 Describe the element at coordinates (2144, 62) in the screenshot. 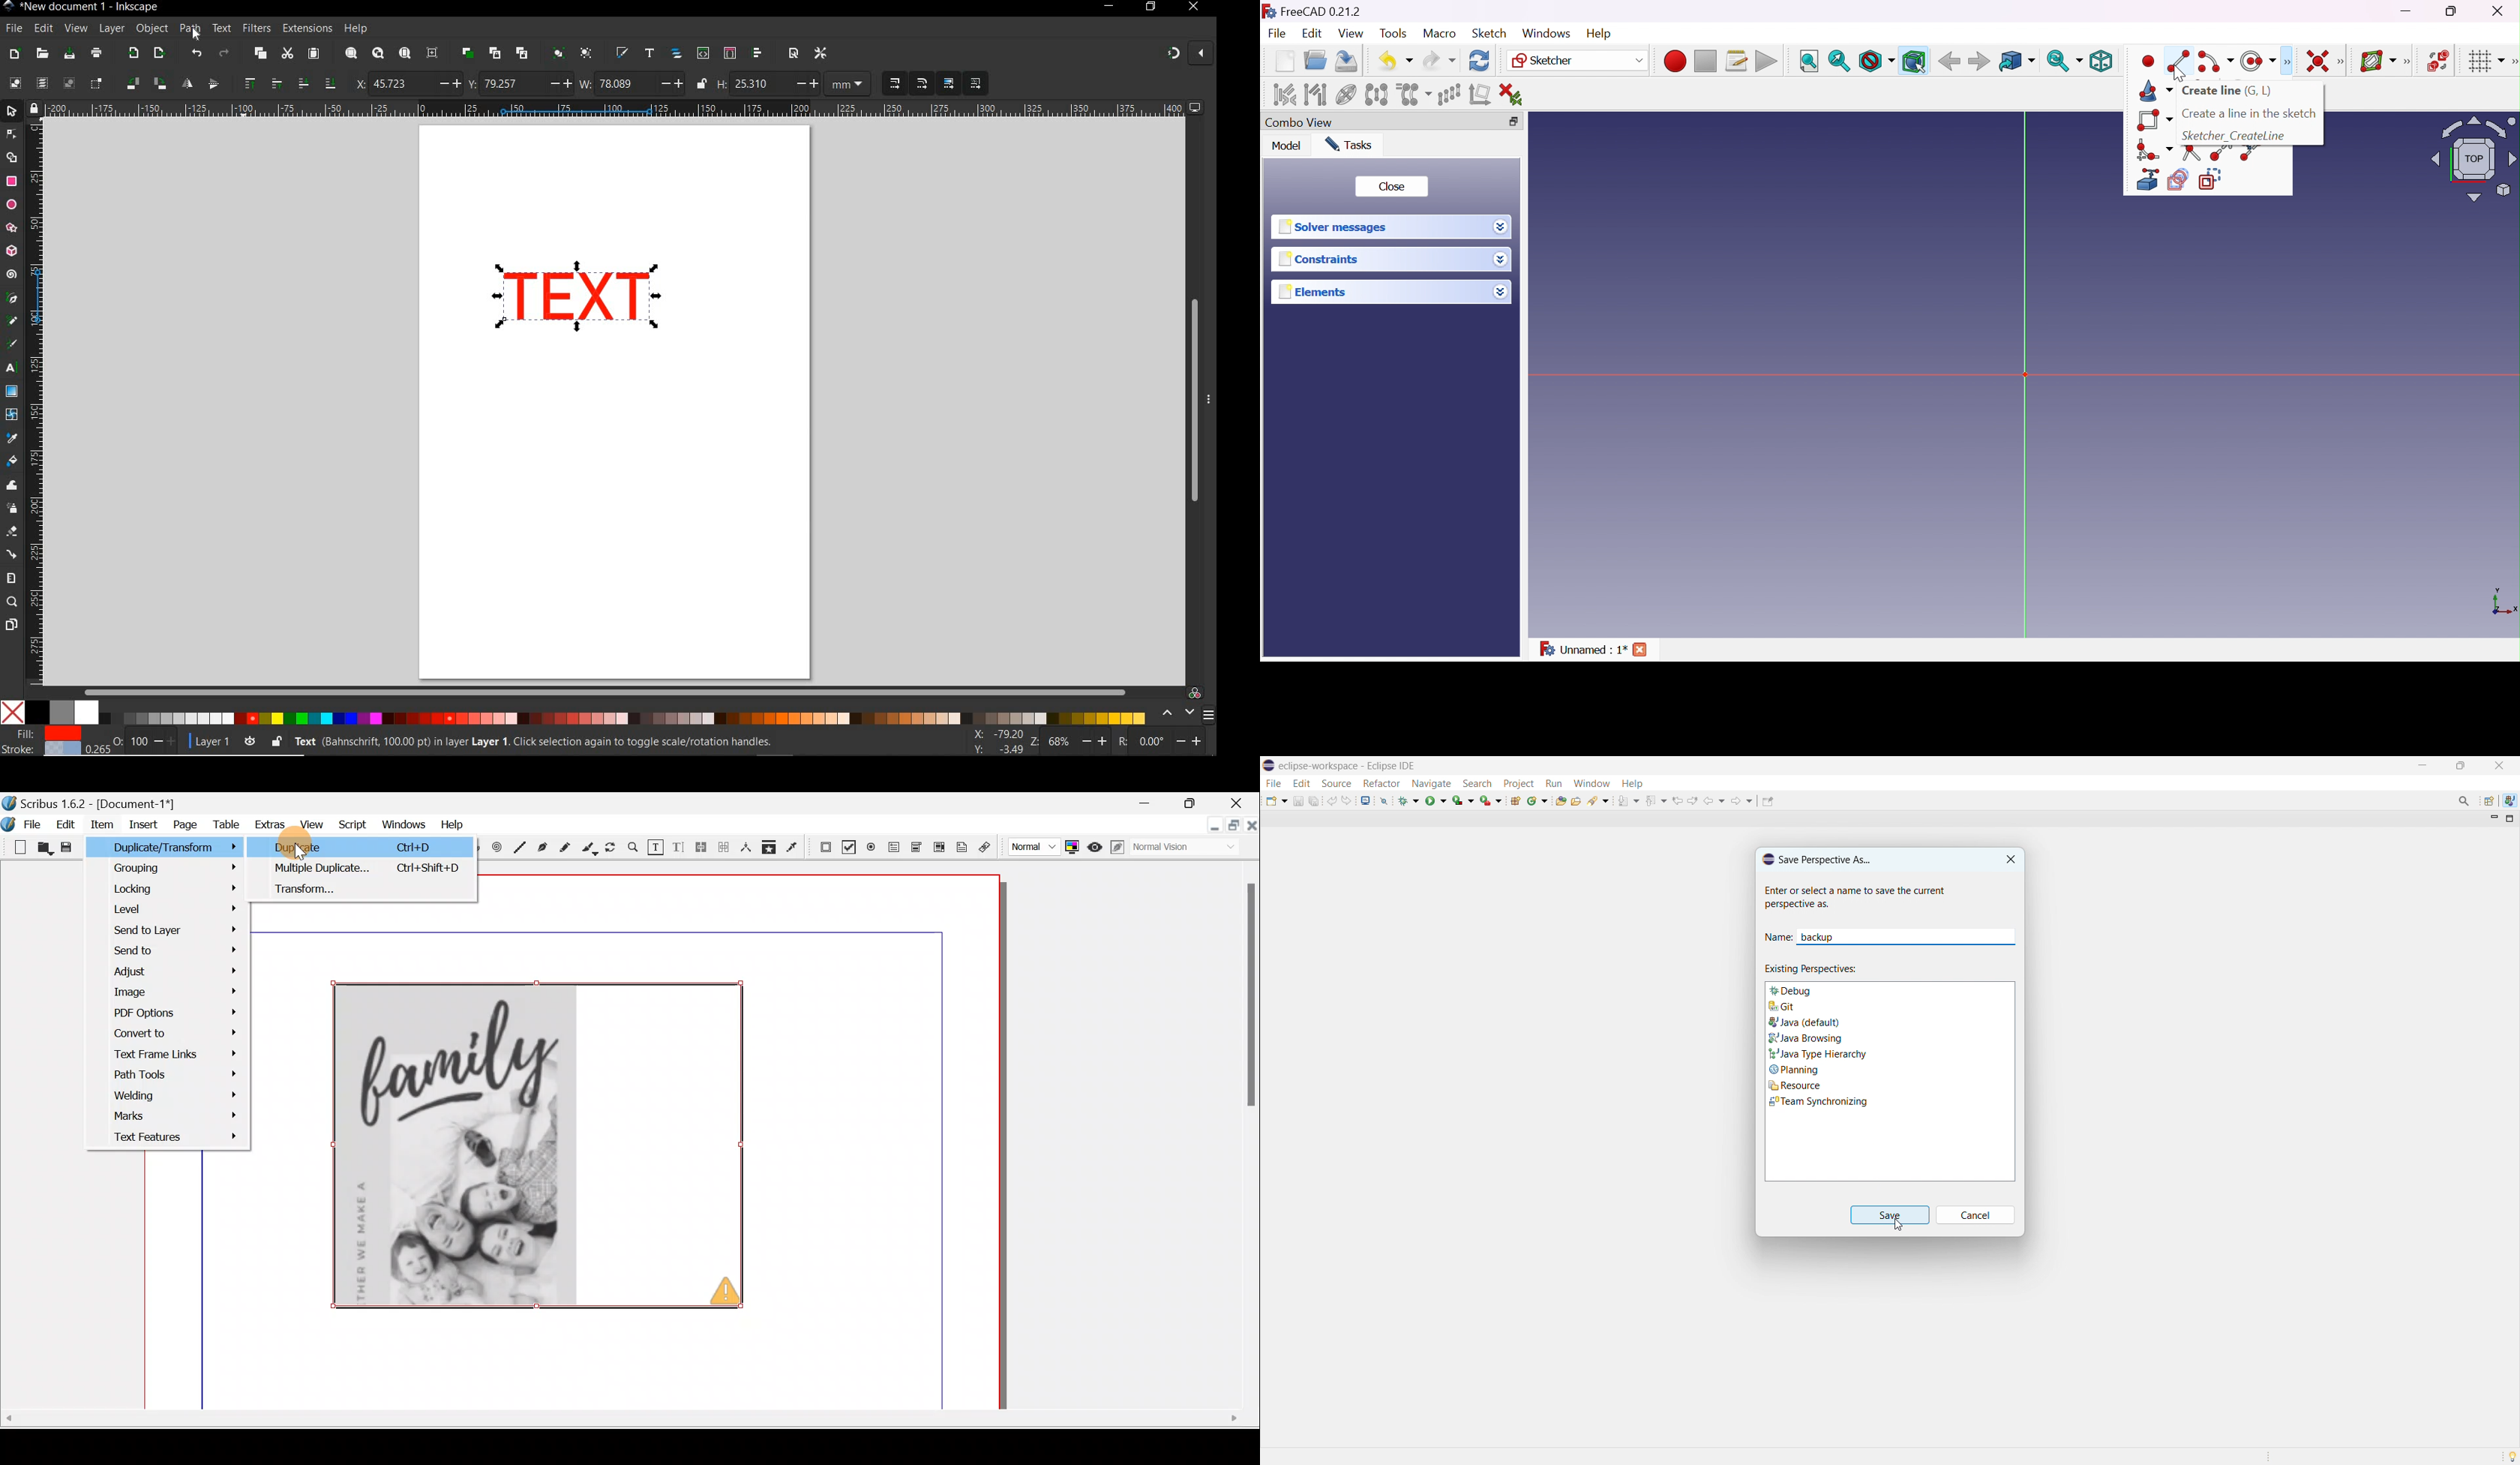

I see `create point` at that location.